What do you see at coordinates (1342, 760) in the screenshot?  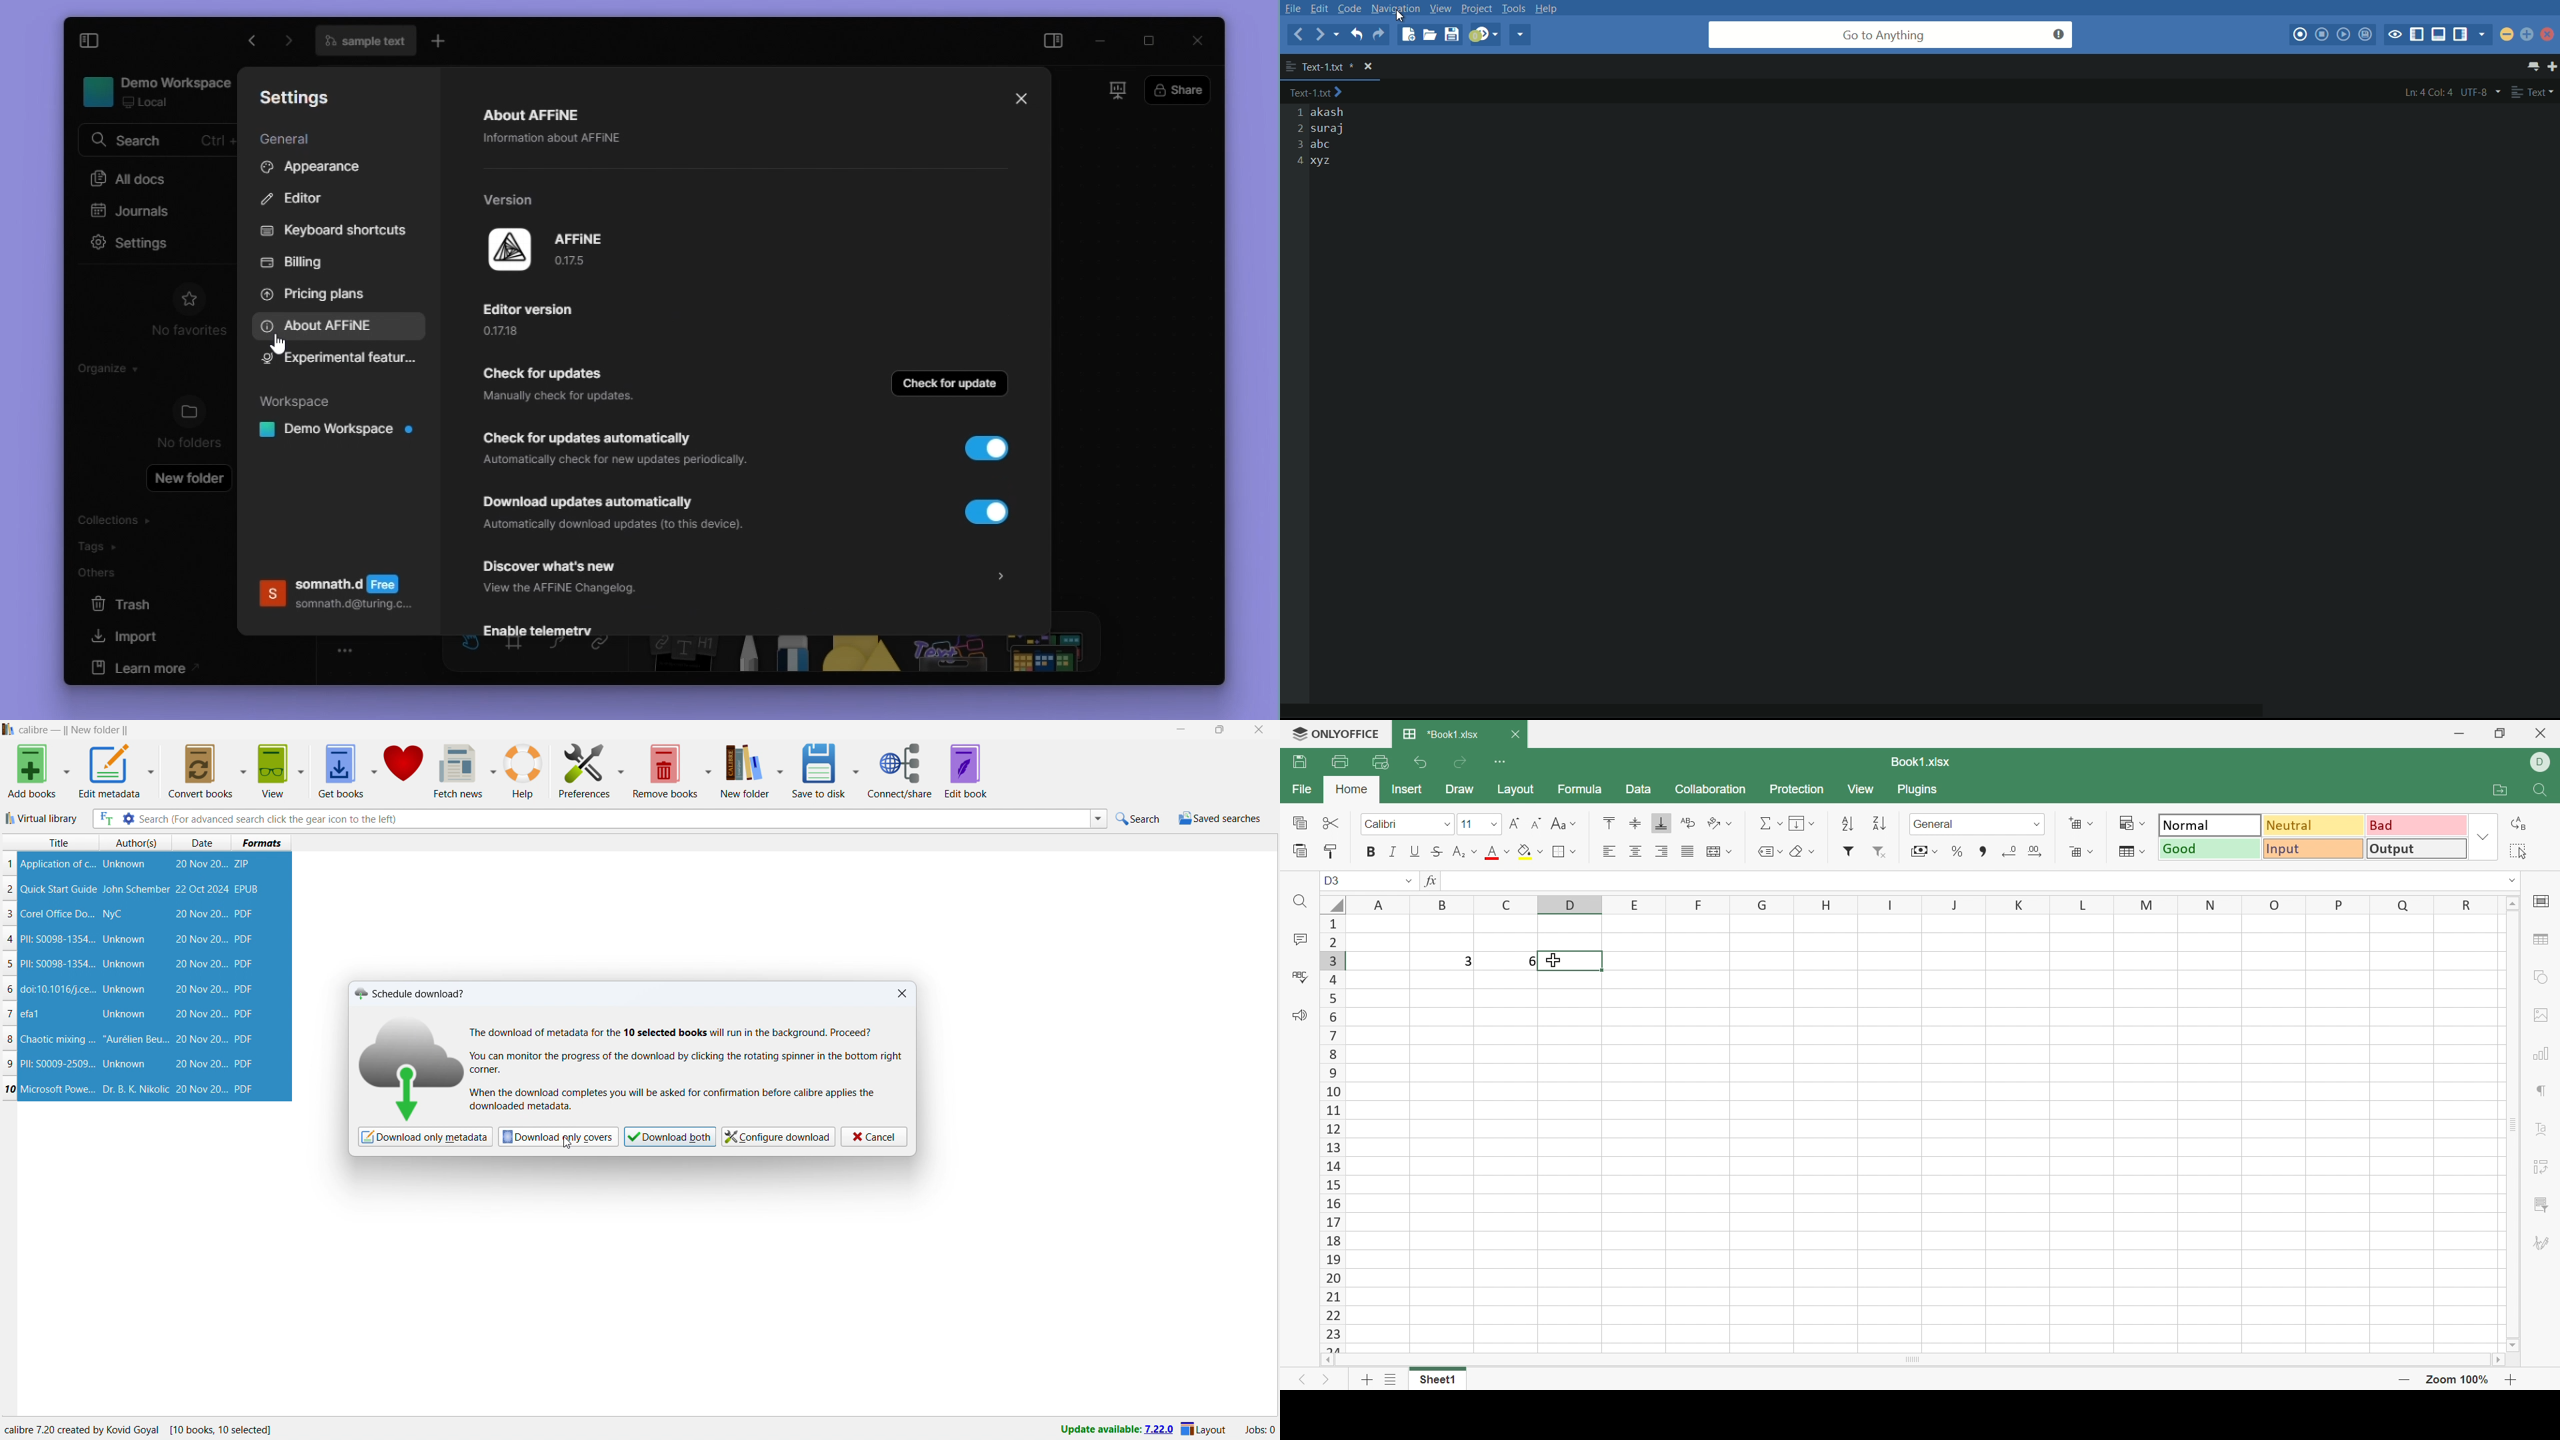 I see `Print file` at bounding box center [1342, 760].